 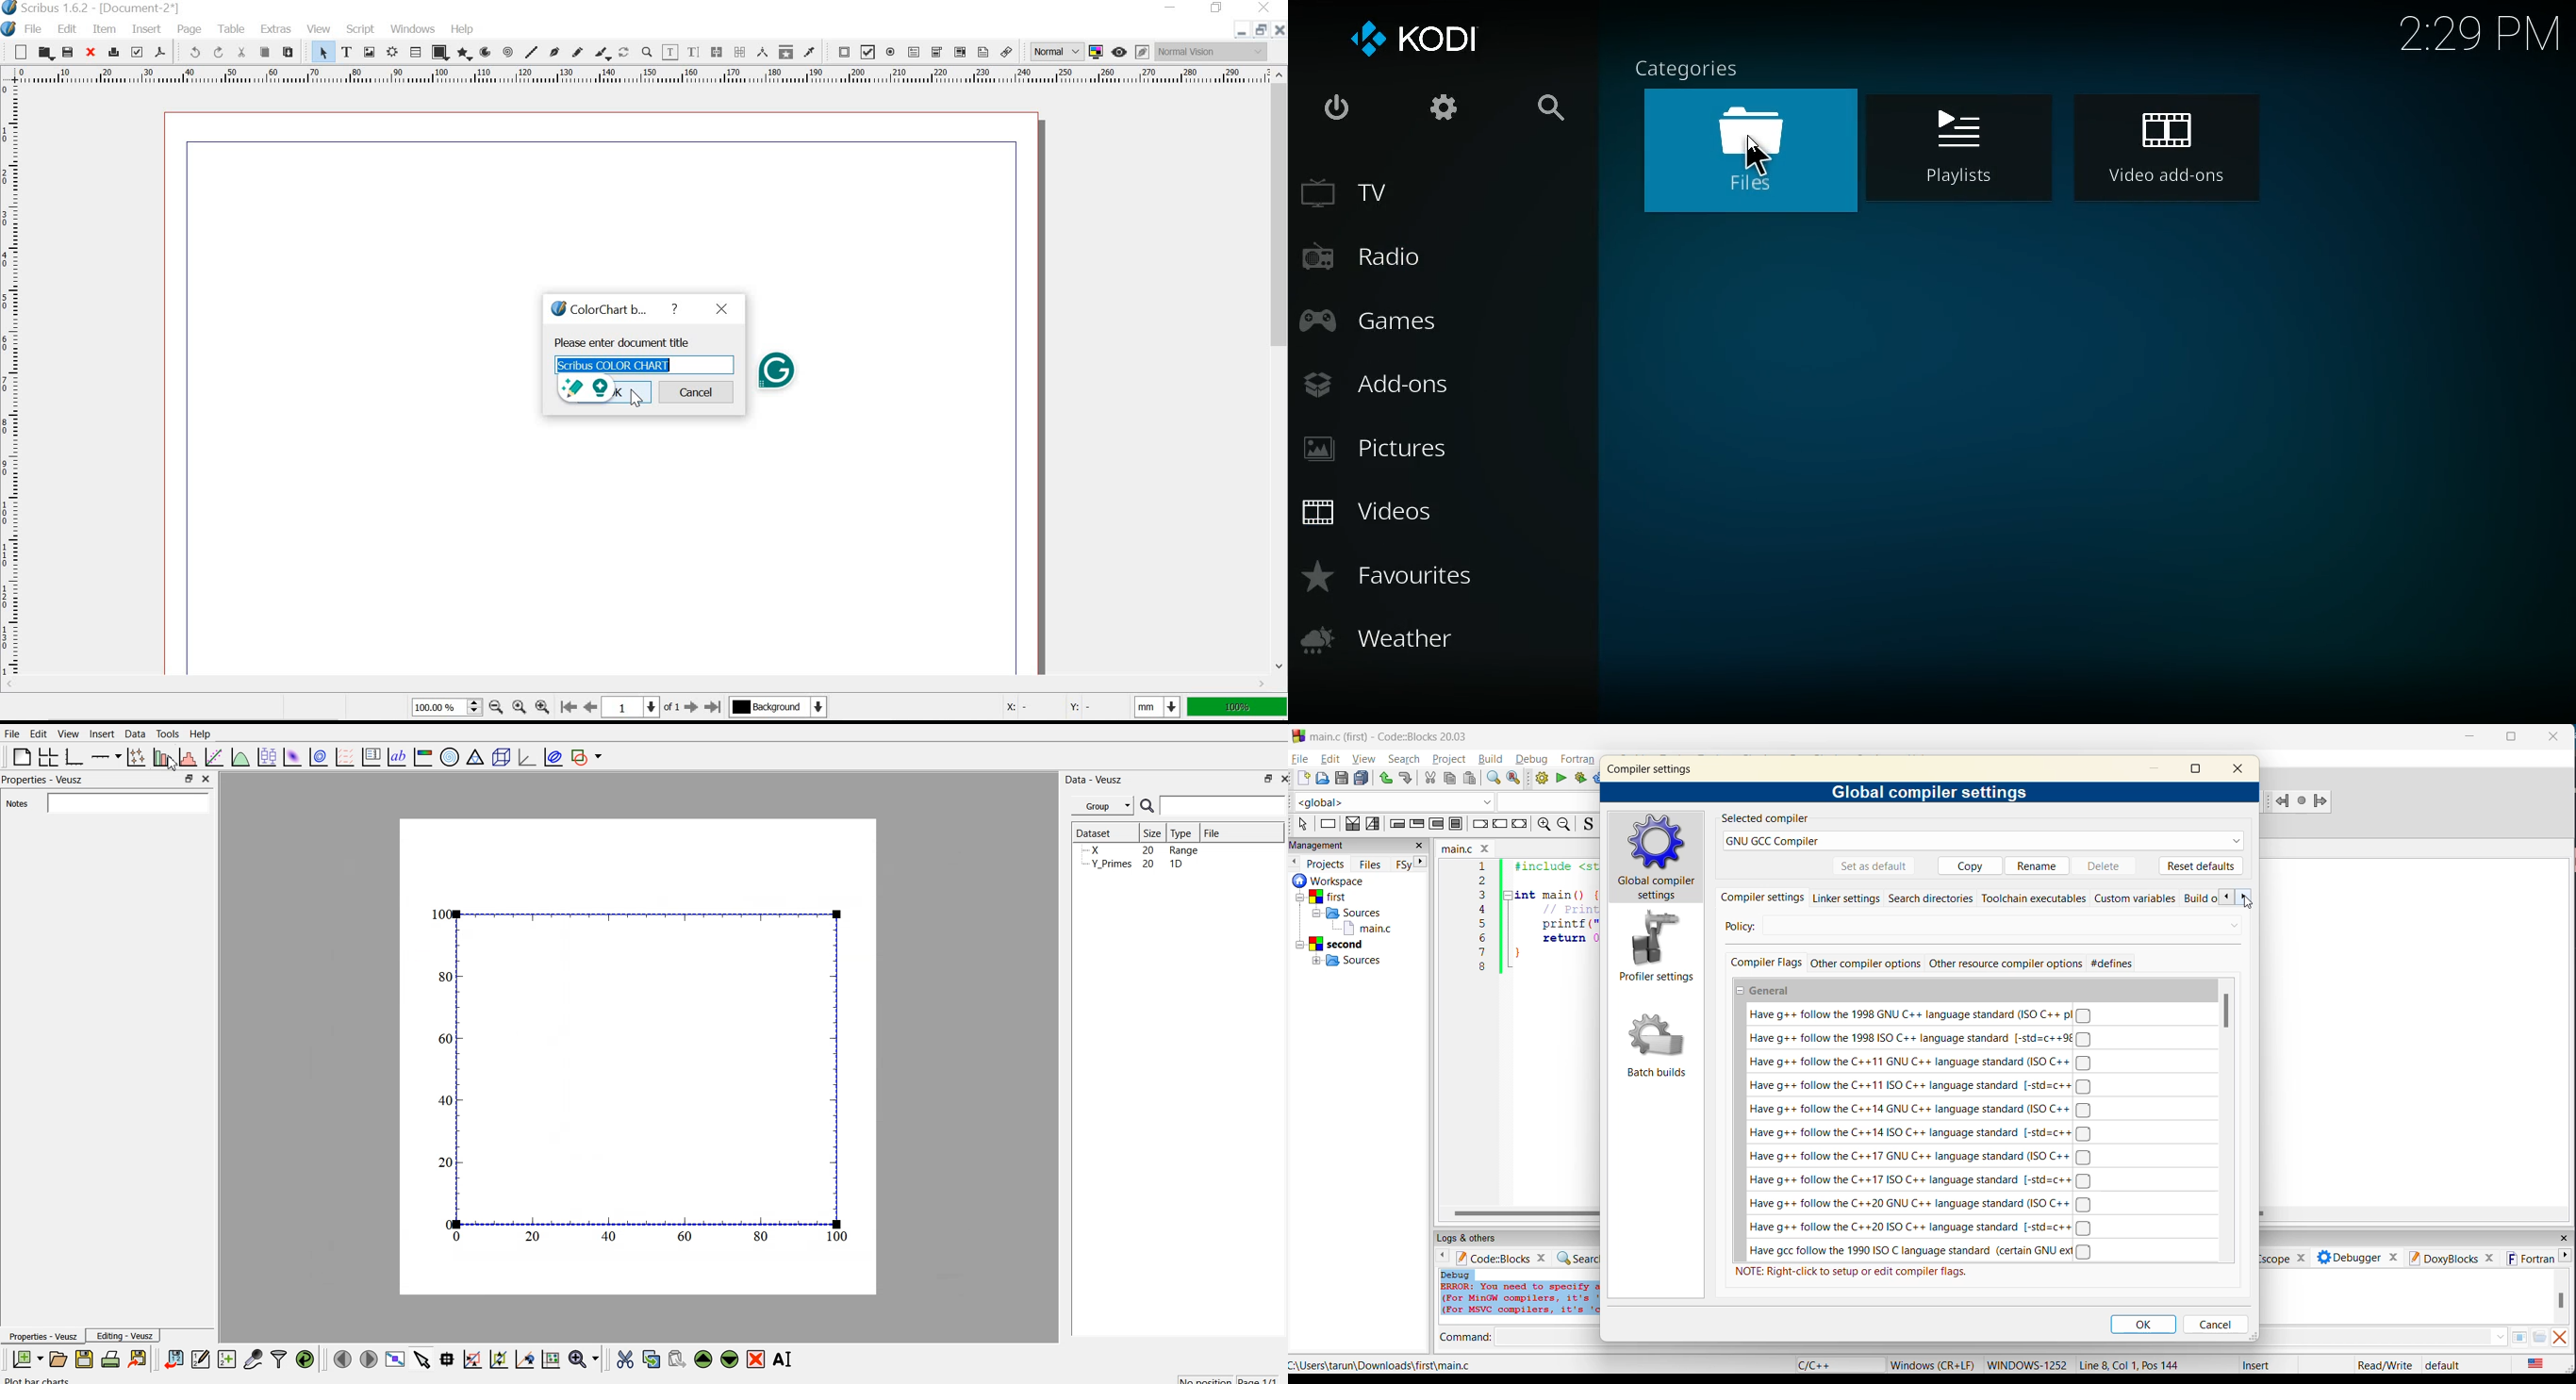 What do you see at coordinates (867, 53) in the screenshot?
I see `pdf check box` at bounding box center [867, 53].